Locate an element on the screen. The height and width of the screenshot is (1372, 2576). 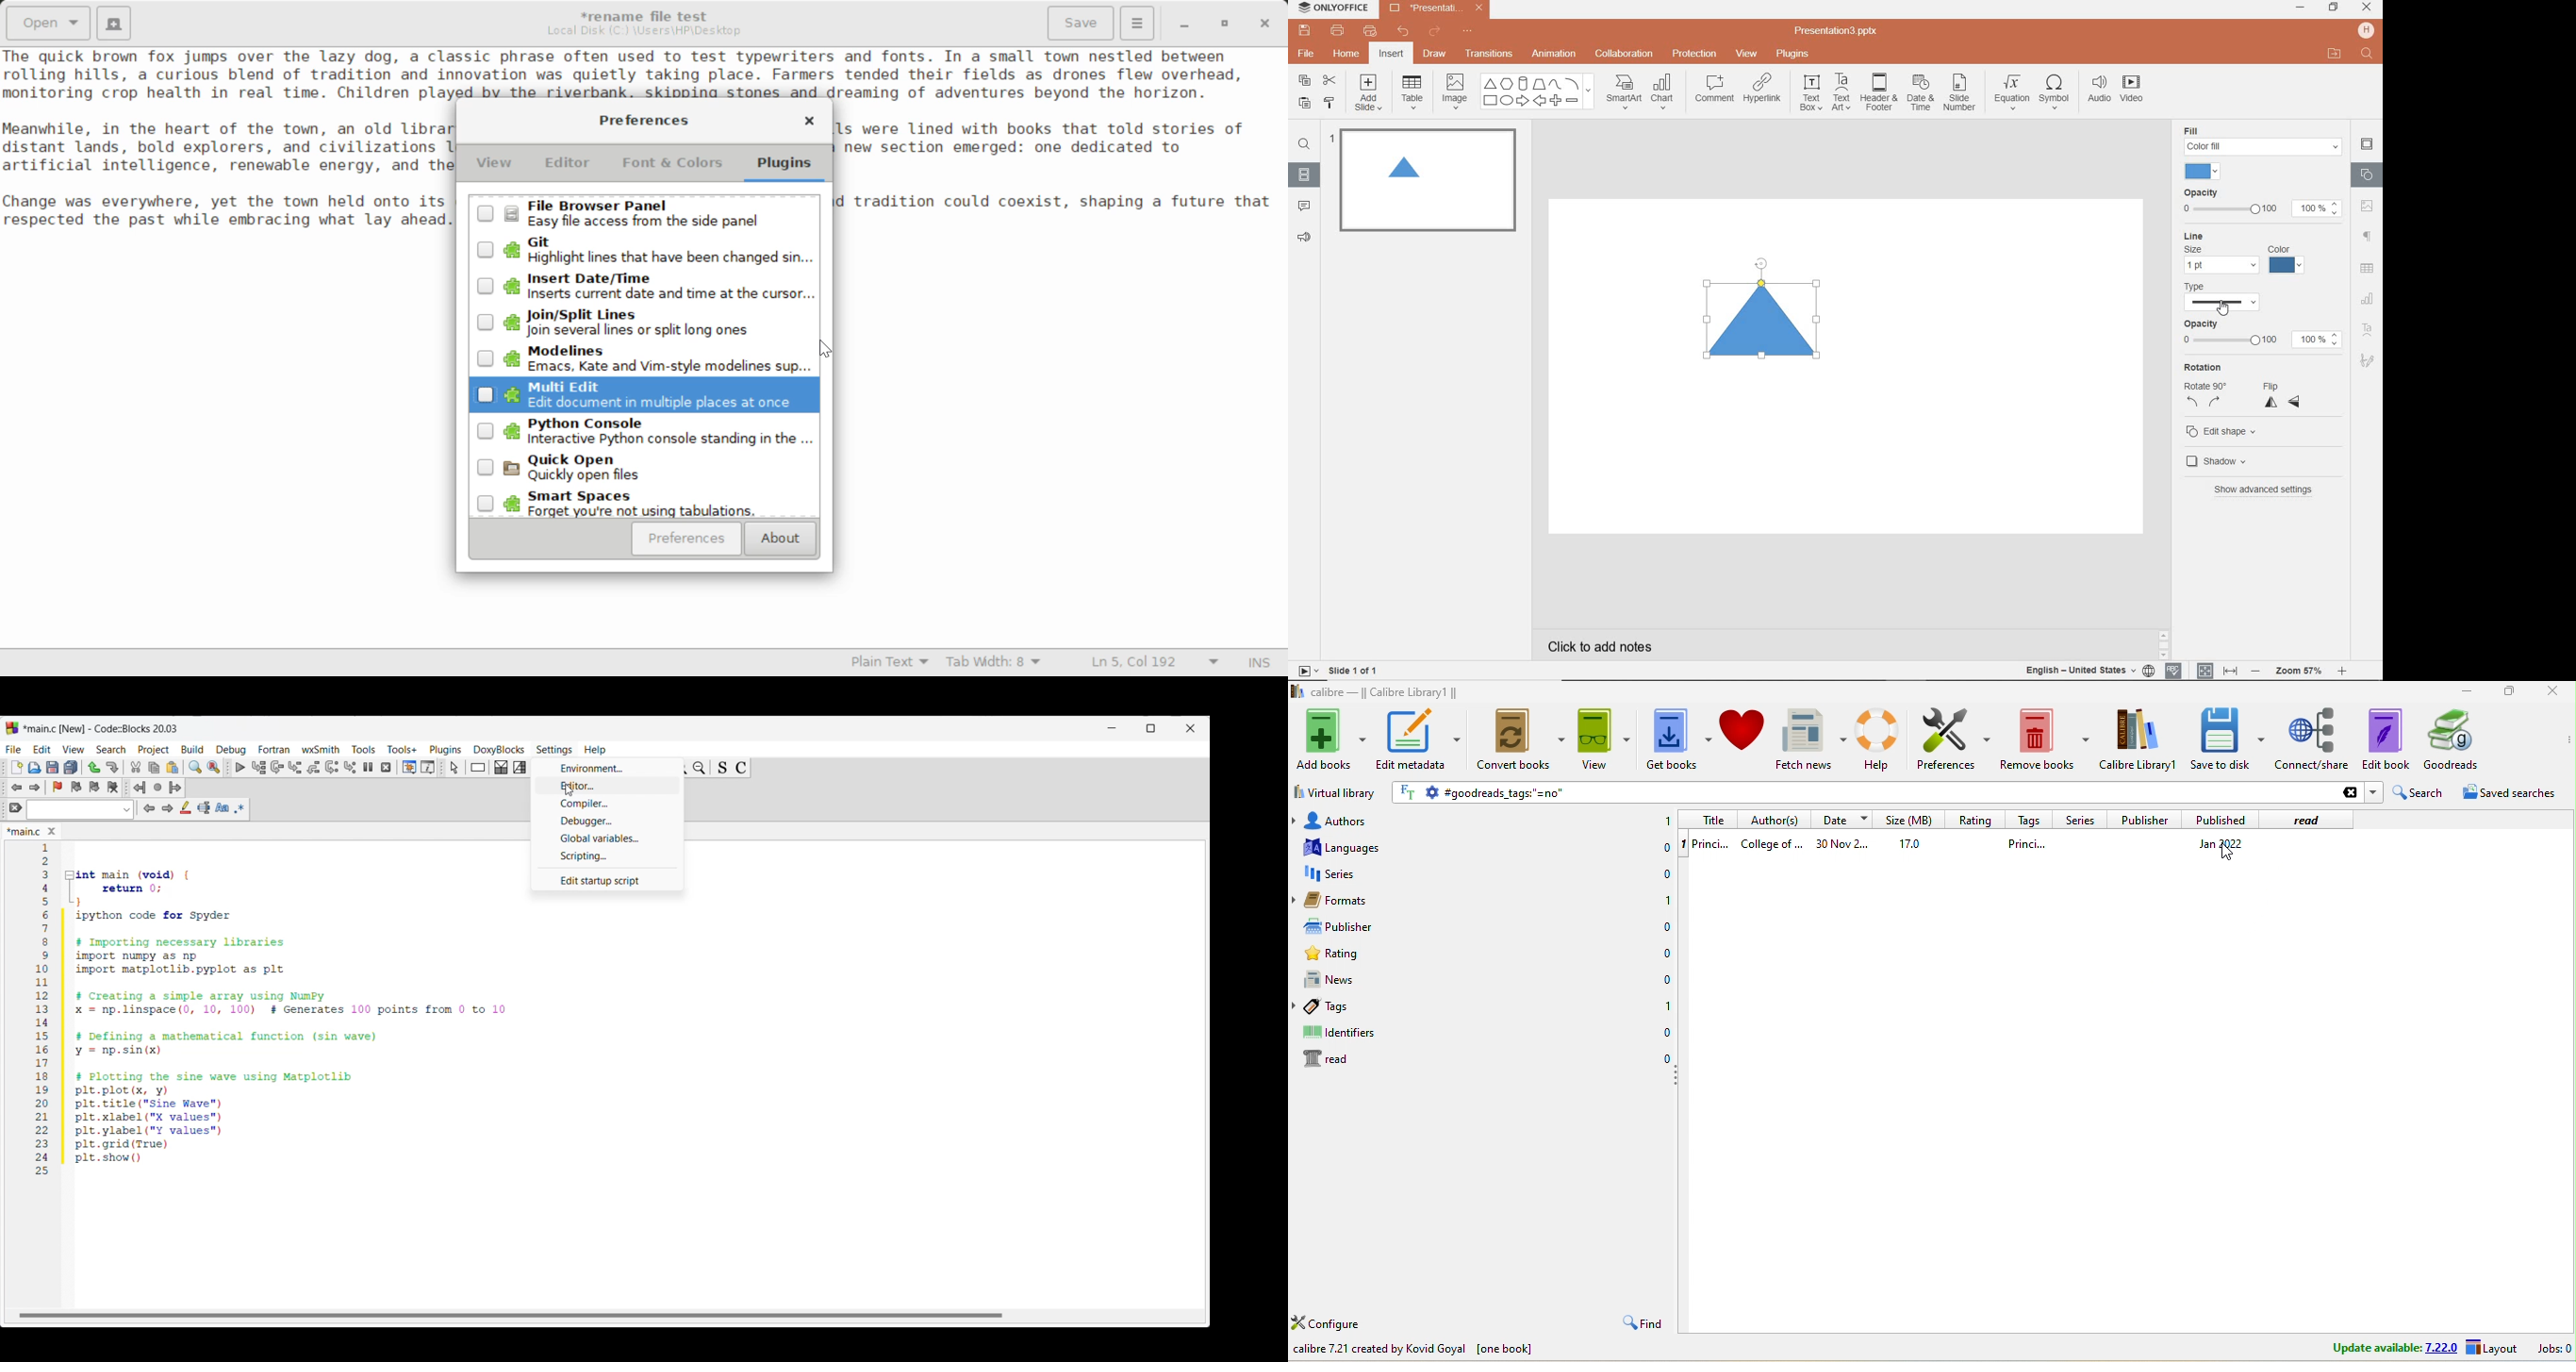
FILE is located at coordinates (1308, 52).